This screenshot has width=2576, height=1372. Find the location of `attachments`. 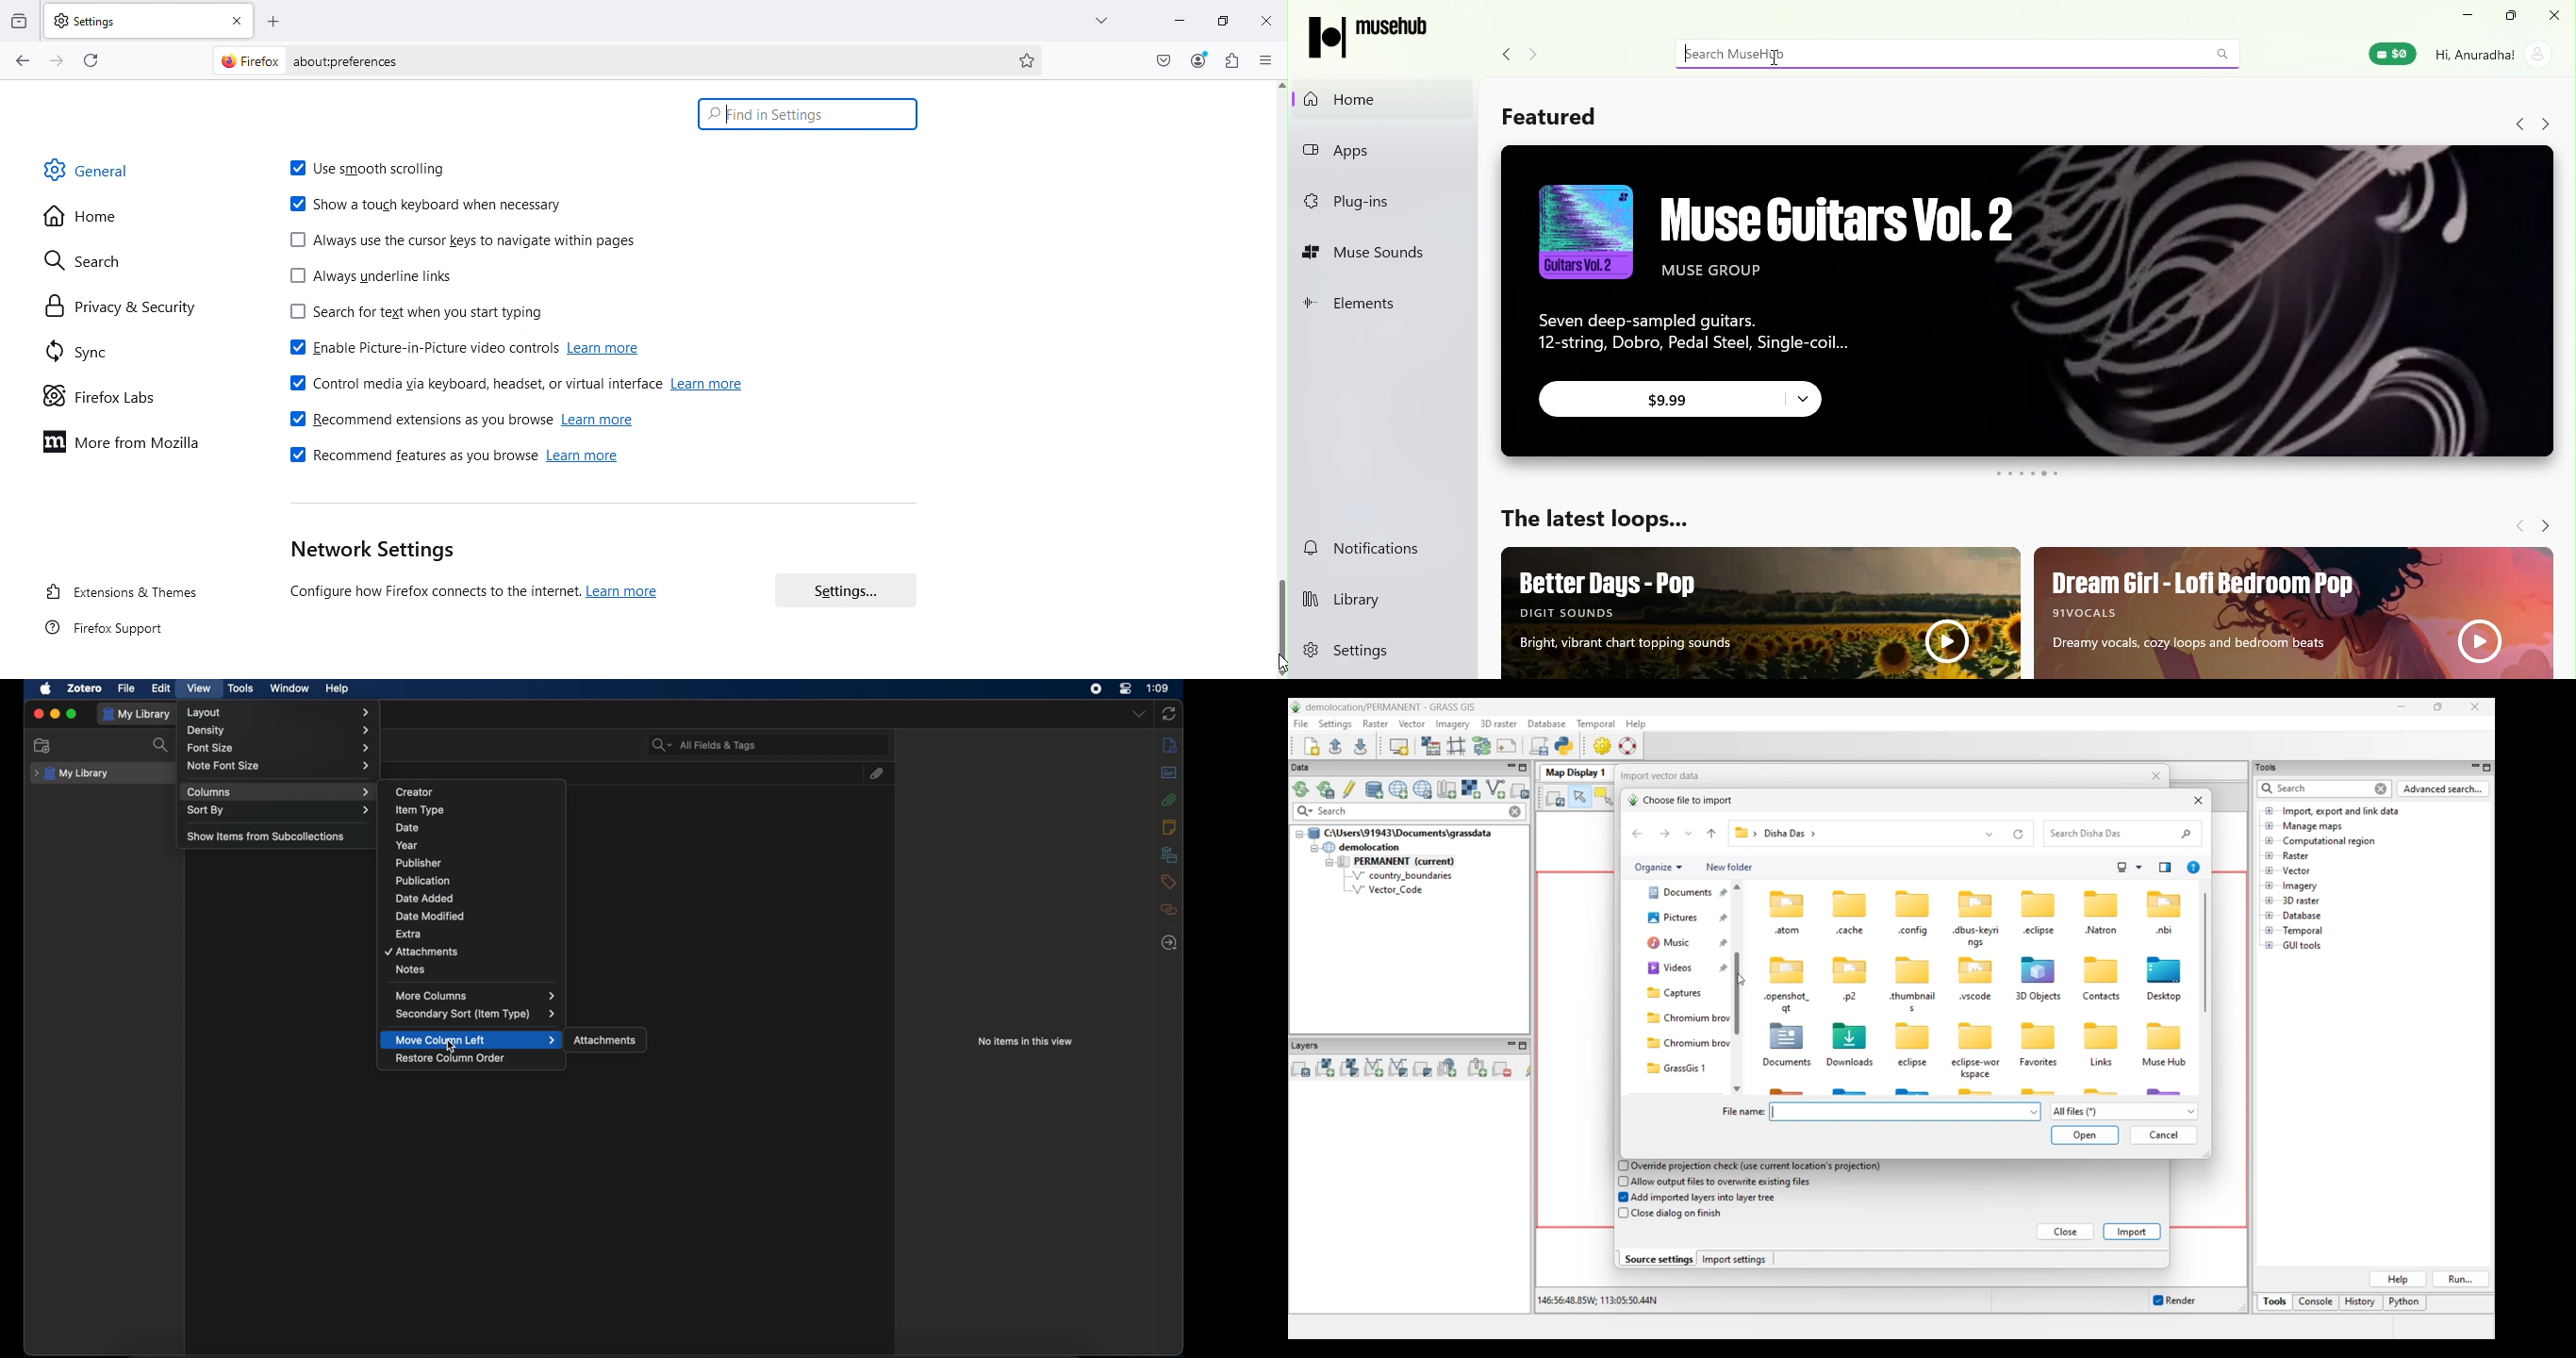

attachments is located at coordinates (1168, 800).